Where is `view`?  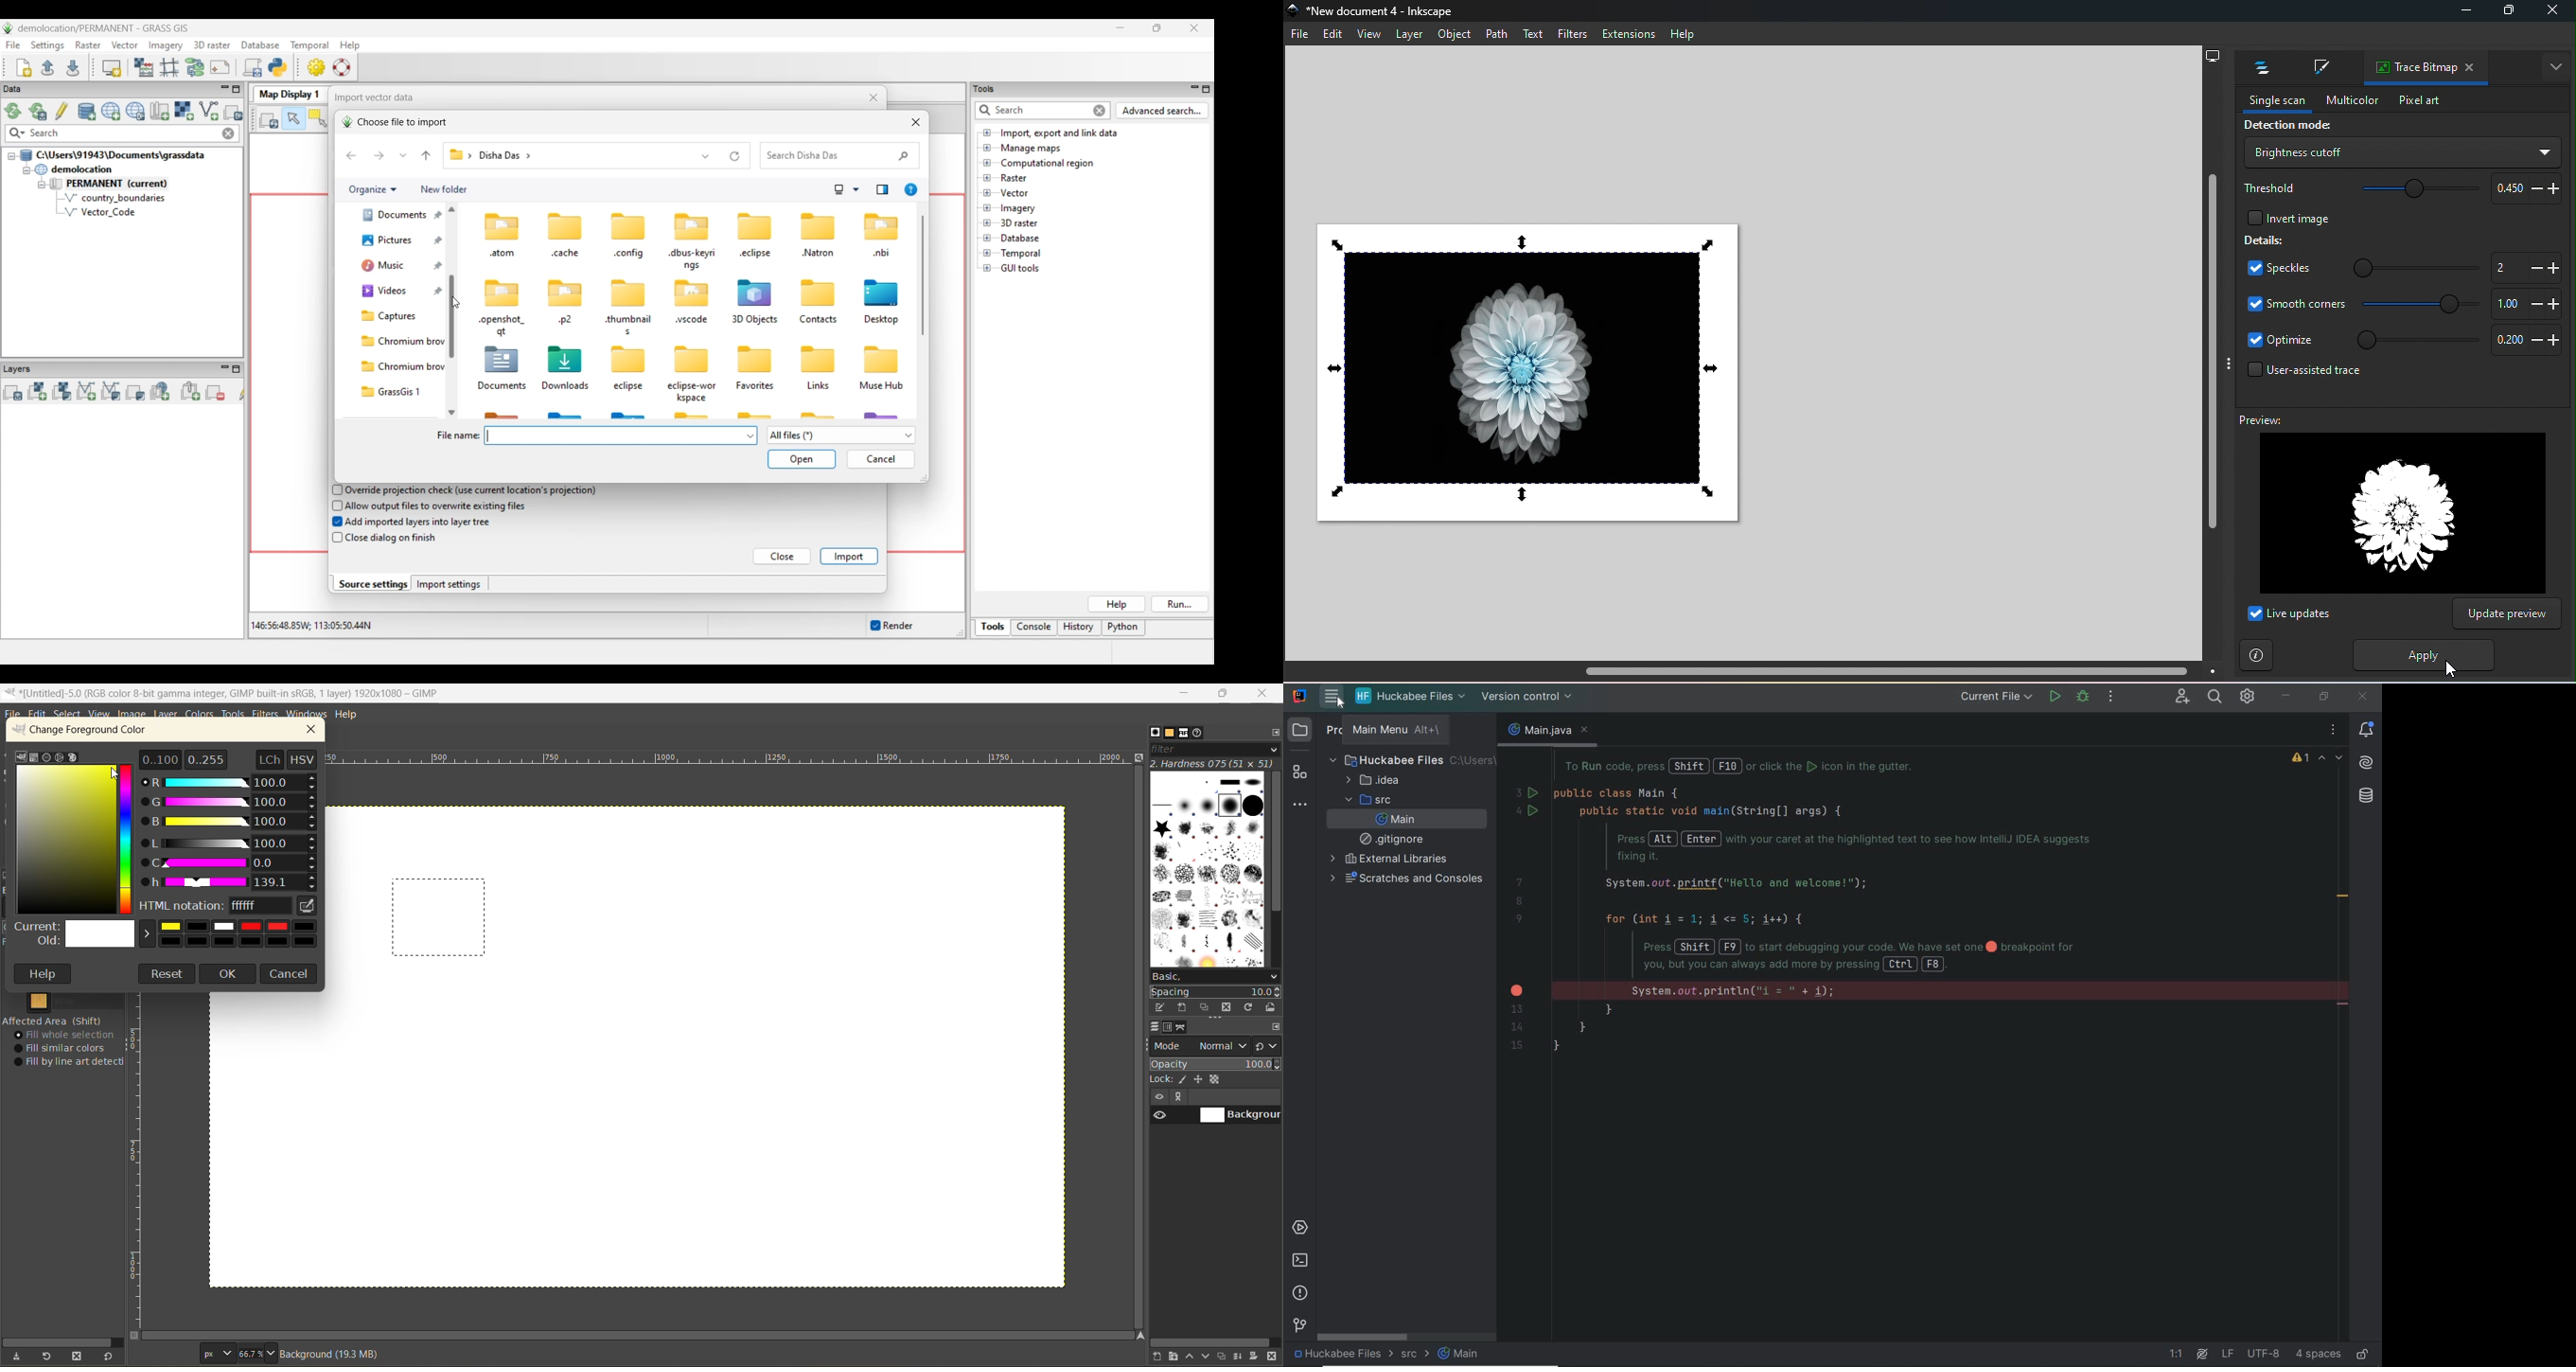 view is located at coordinates (98, 714).